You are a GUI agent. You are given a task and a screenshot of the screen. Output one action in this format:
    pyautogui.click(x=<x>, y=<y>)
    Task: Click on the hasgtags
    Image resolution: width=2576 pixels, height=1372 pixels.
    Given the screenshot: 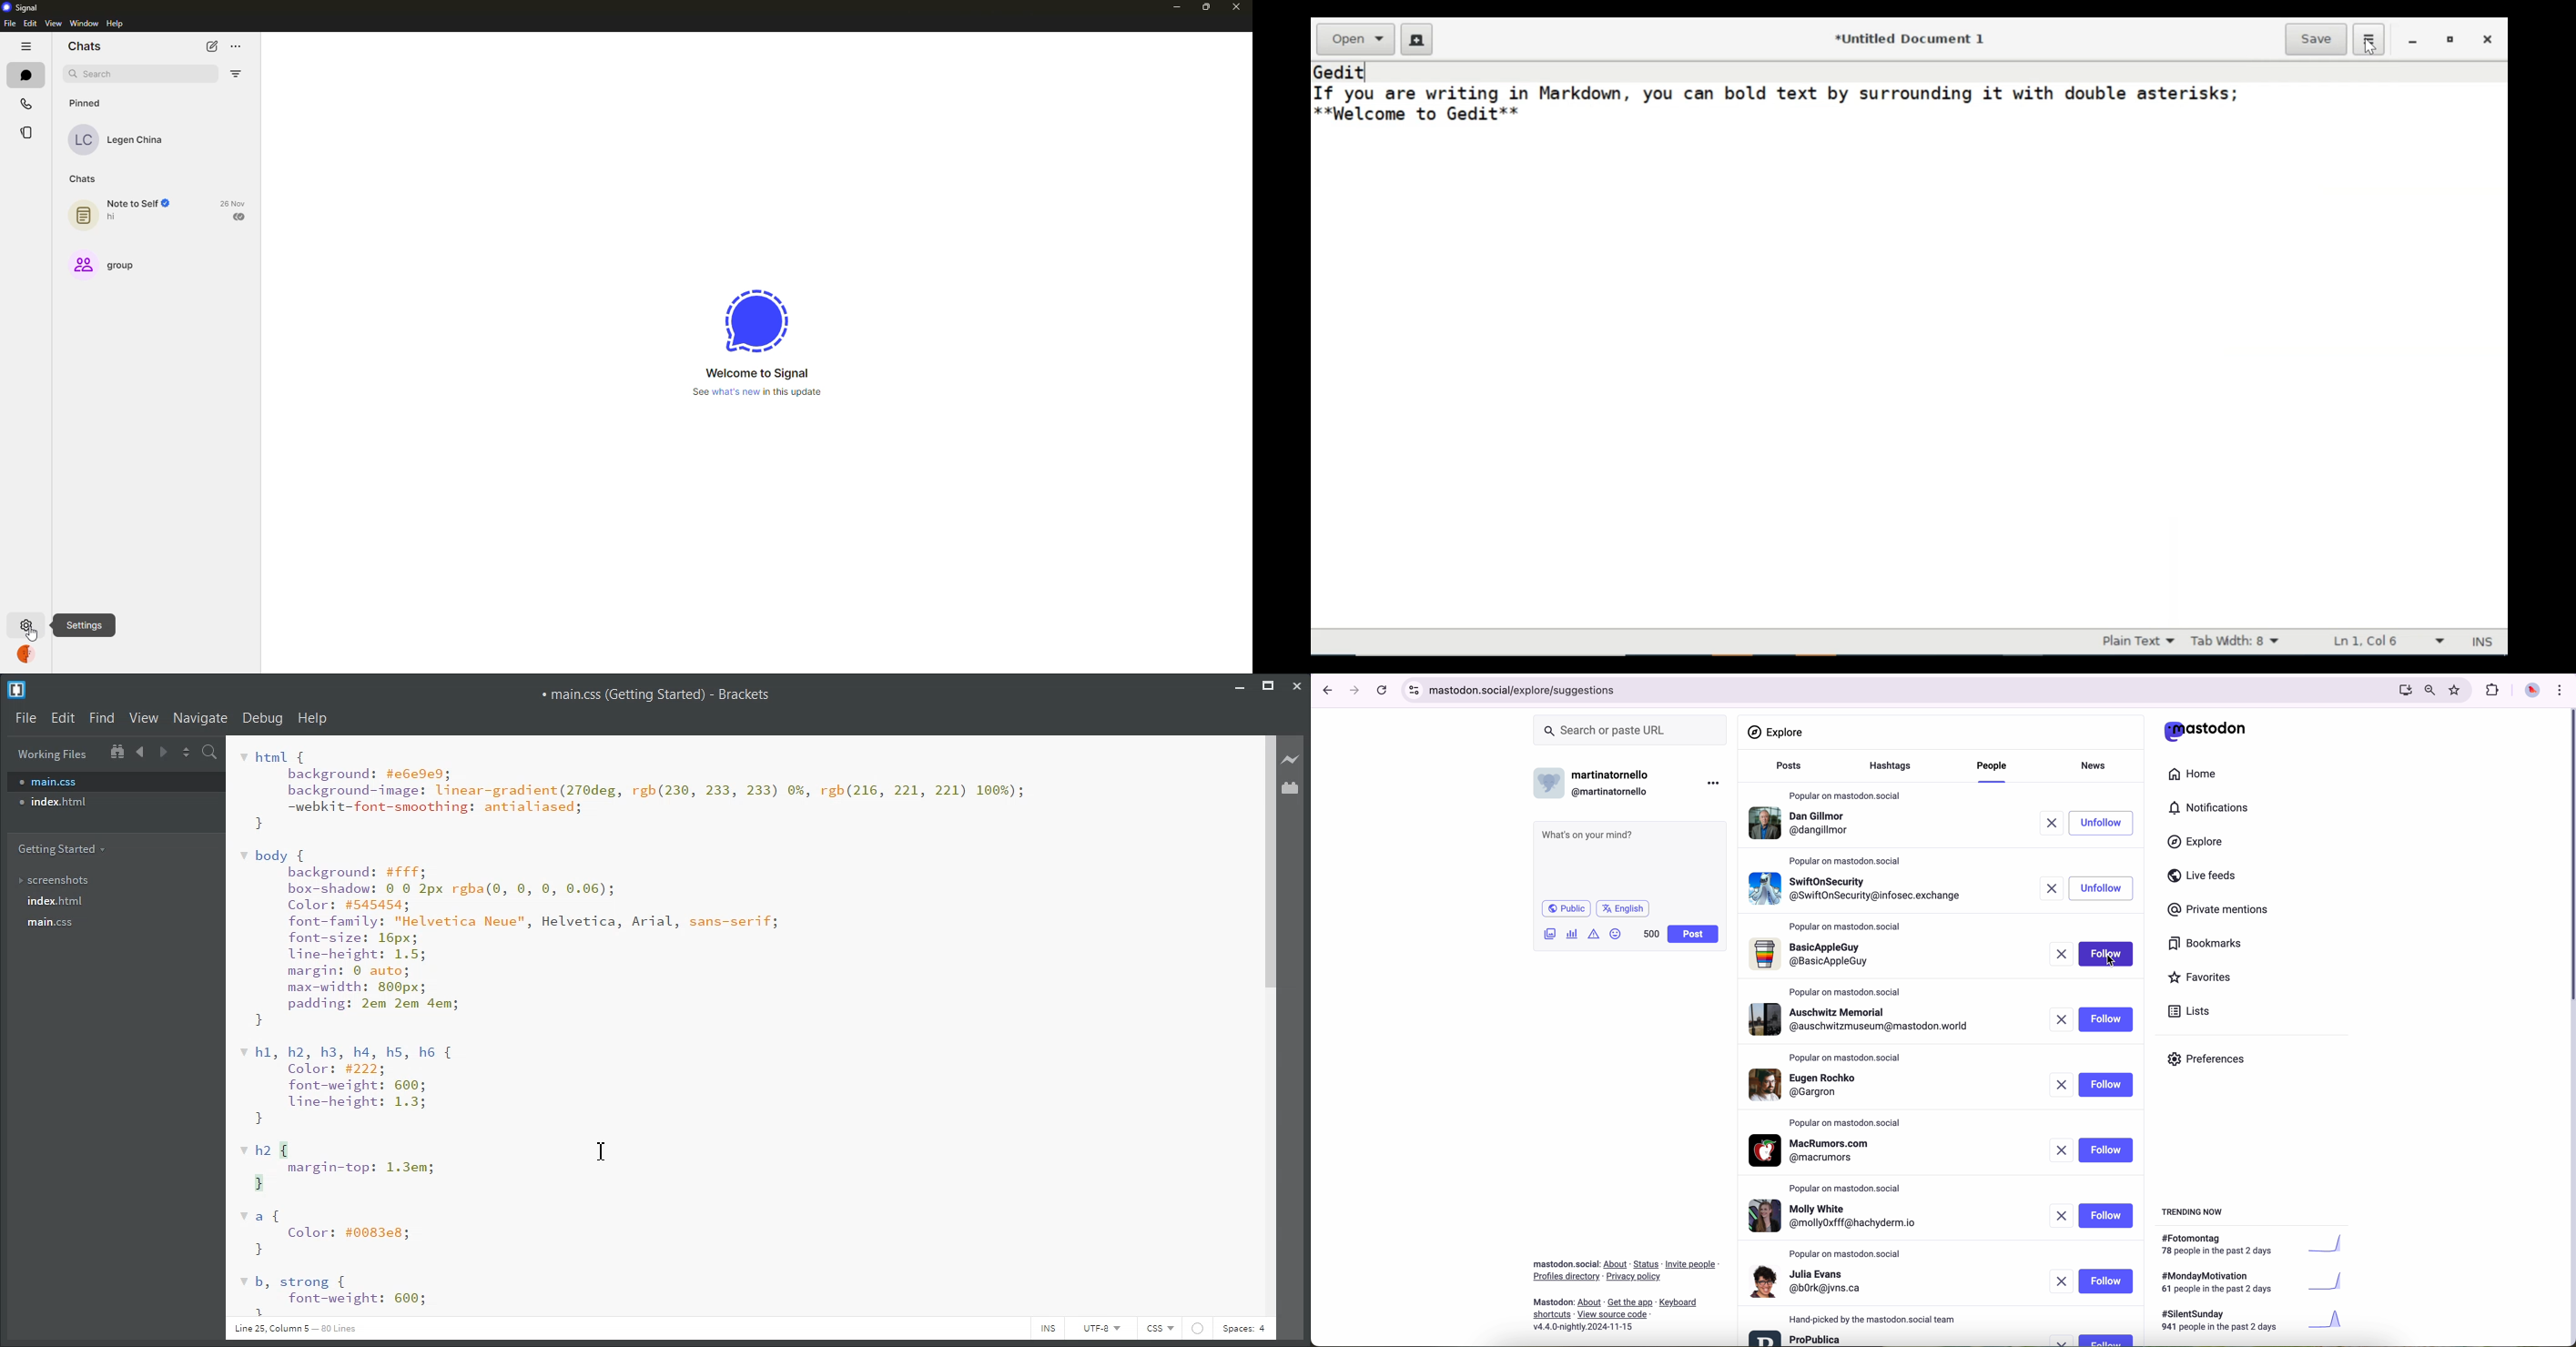 What is the action you would take?
    pyautogui.click(x=1896, y=767)
    